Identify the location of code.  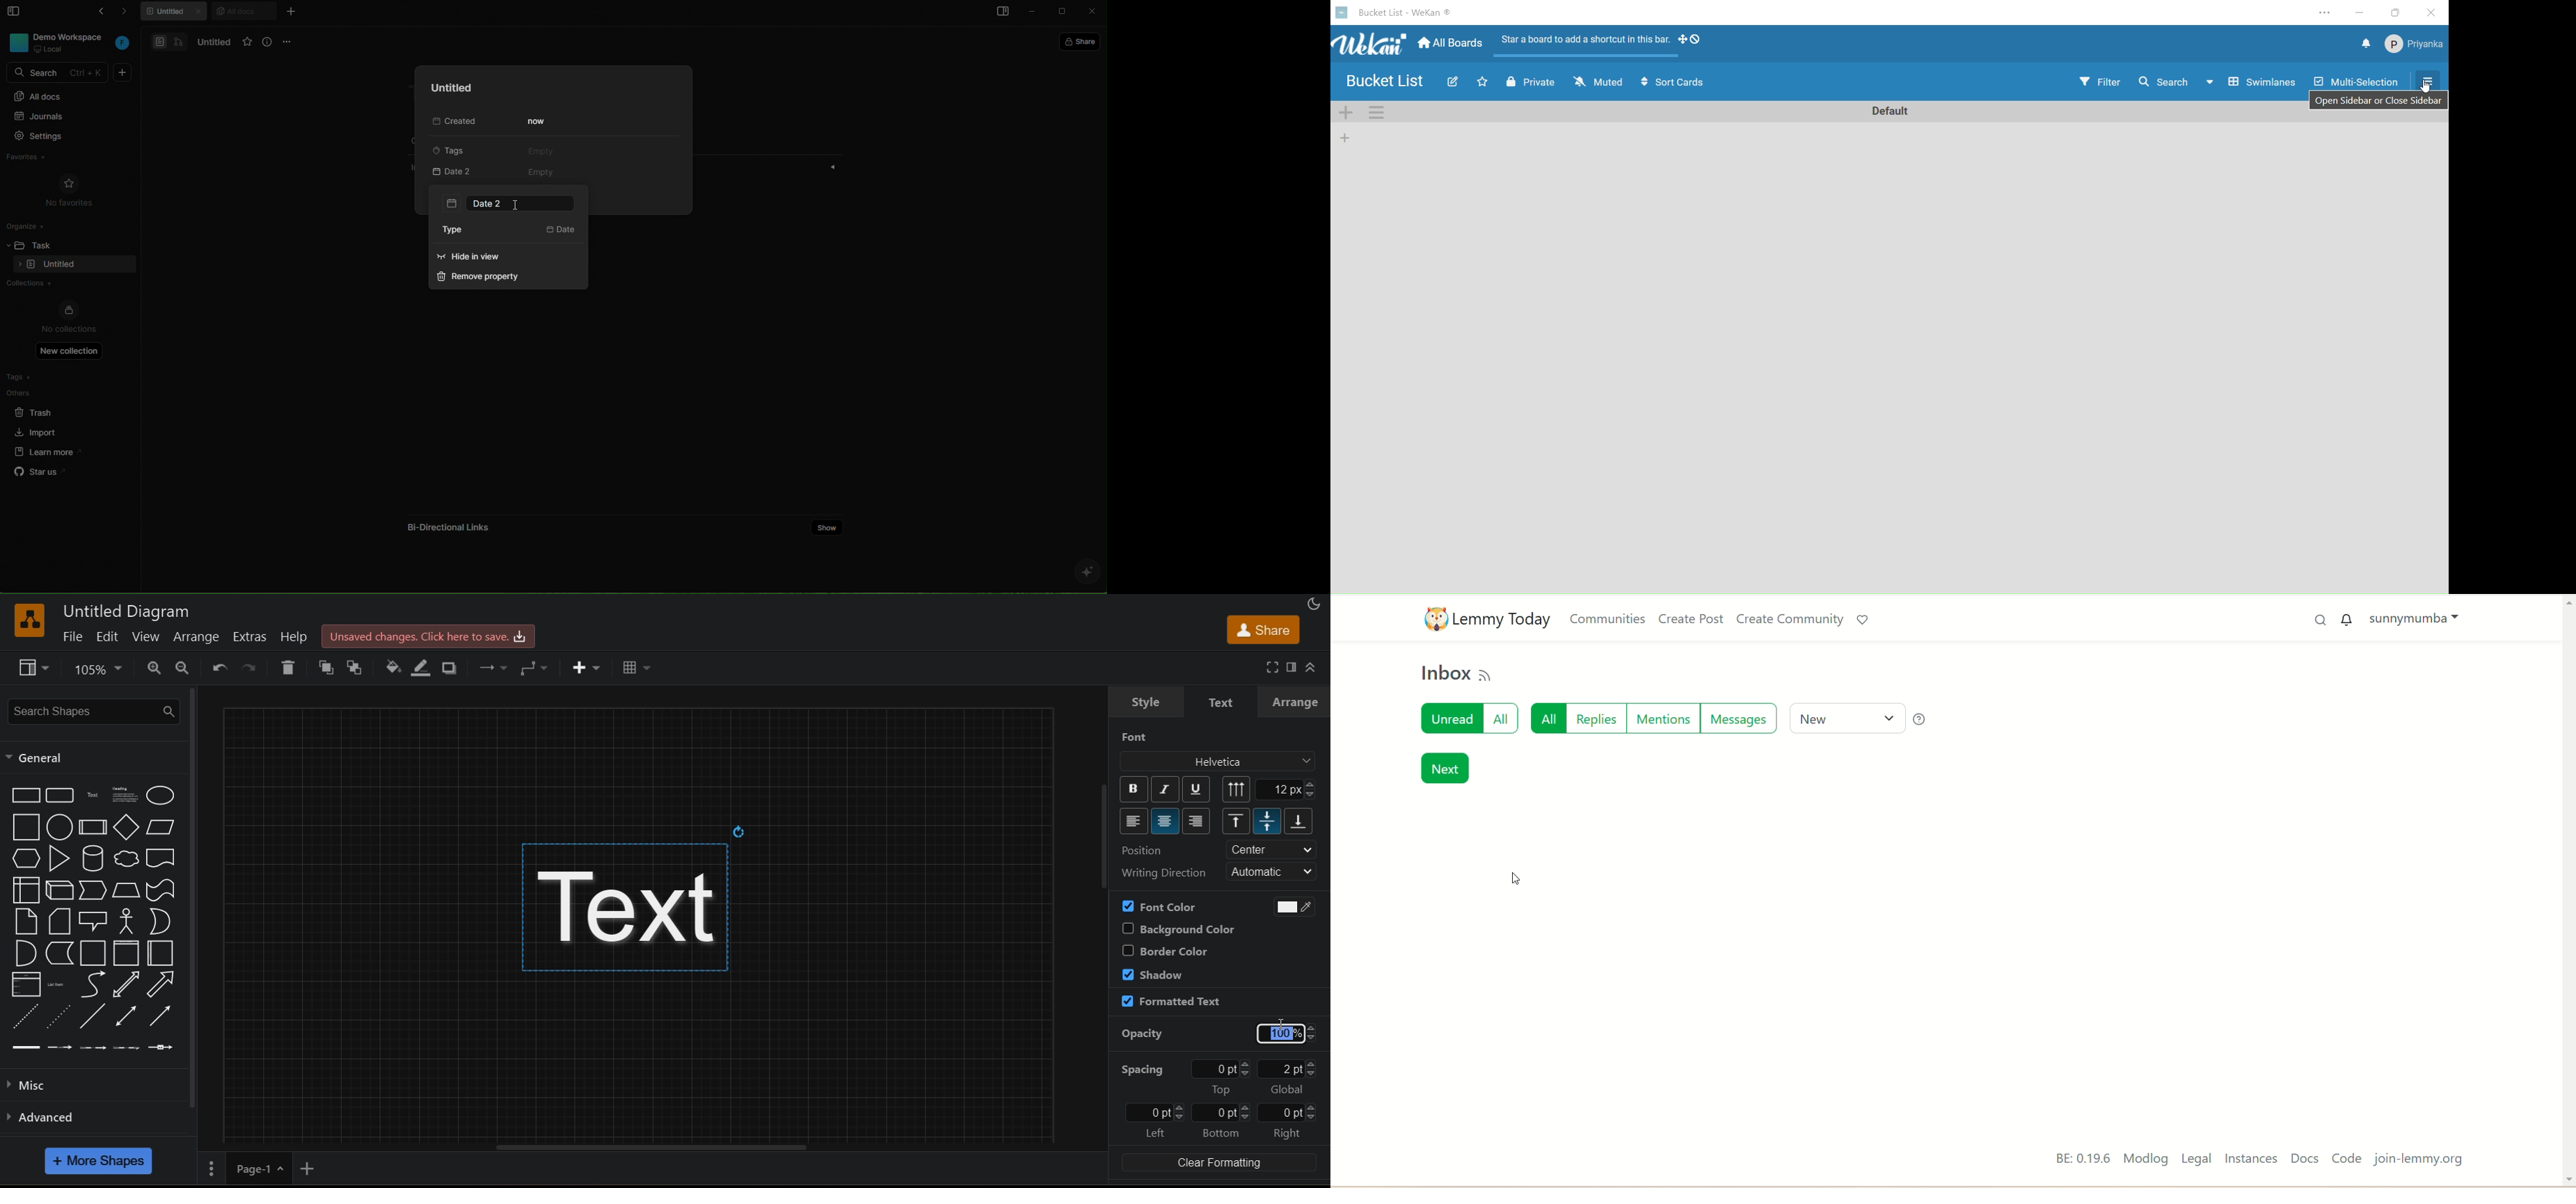
(2350, 1159).